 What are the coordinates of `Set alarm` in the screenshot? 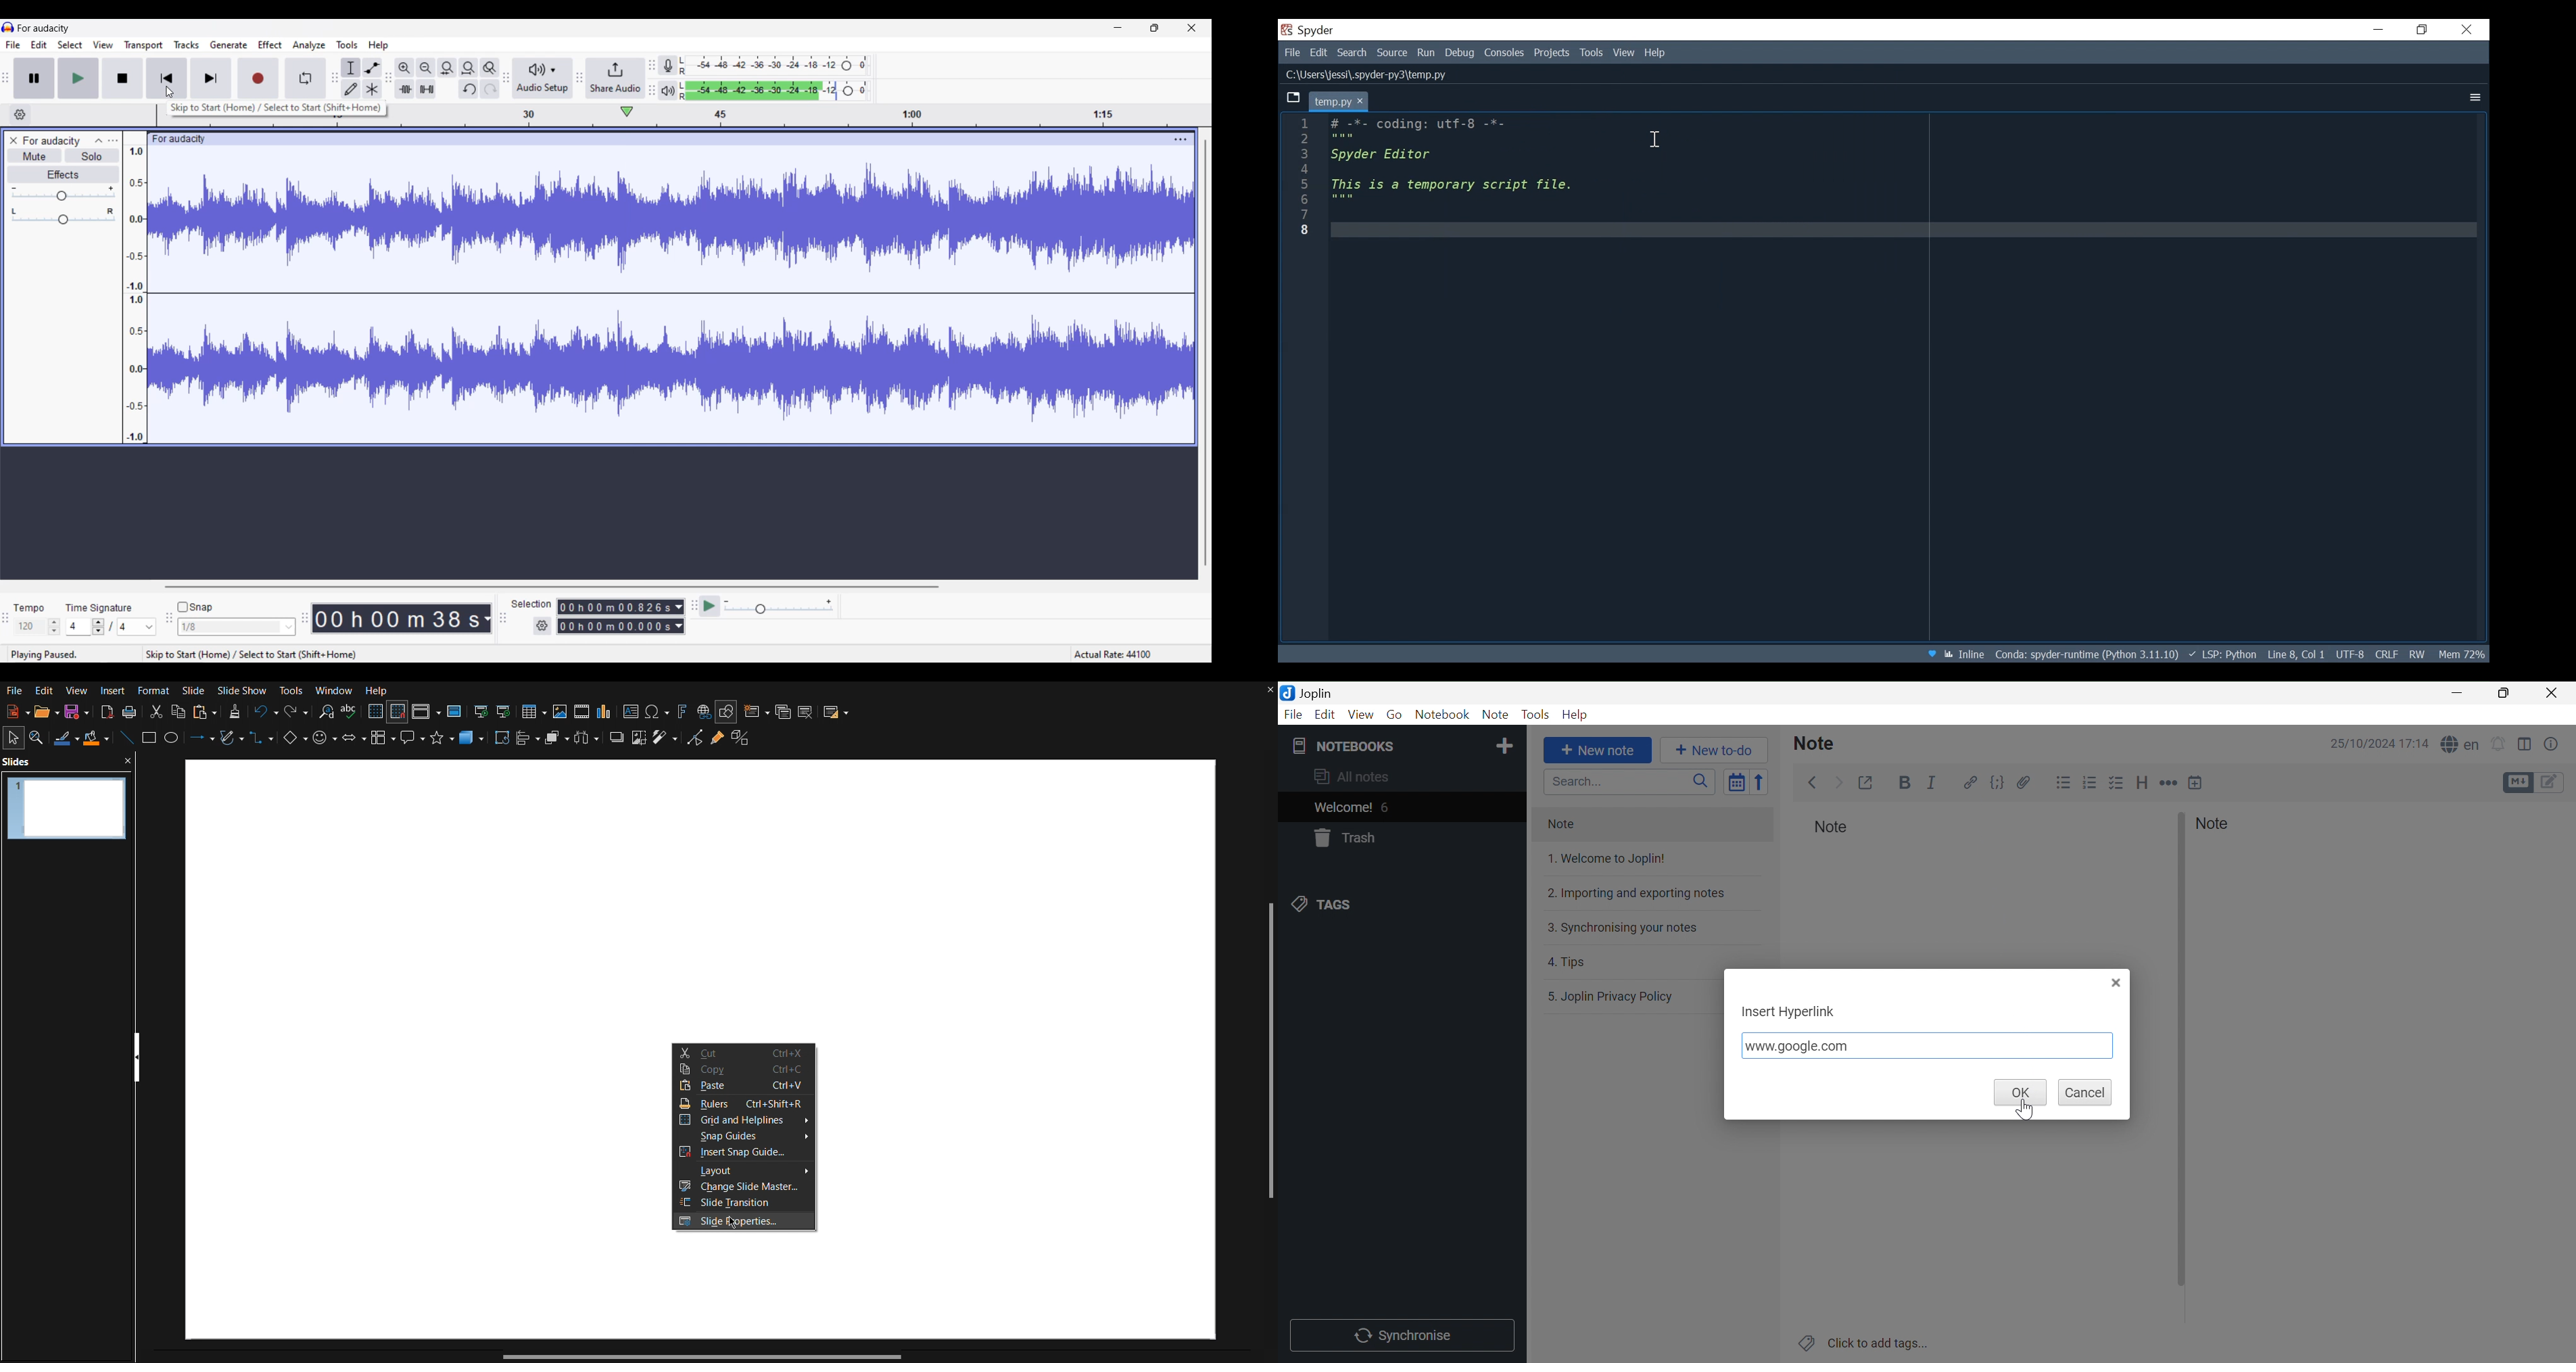 It's located at (2500, 742).